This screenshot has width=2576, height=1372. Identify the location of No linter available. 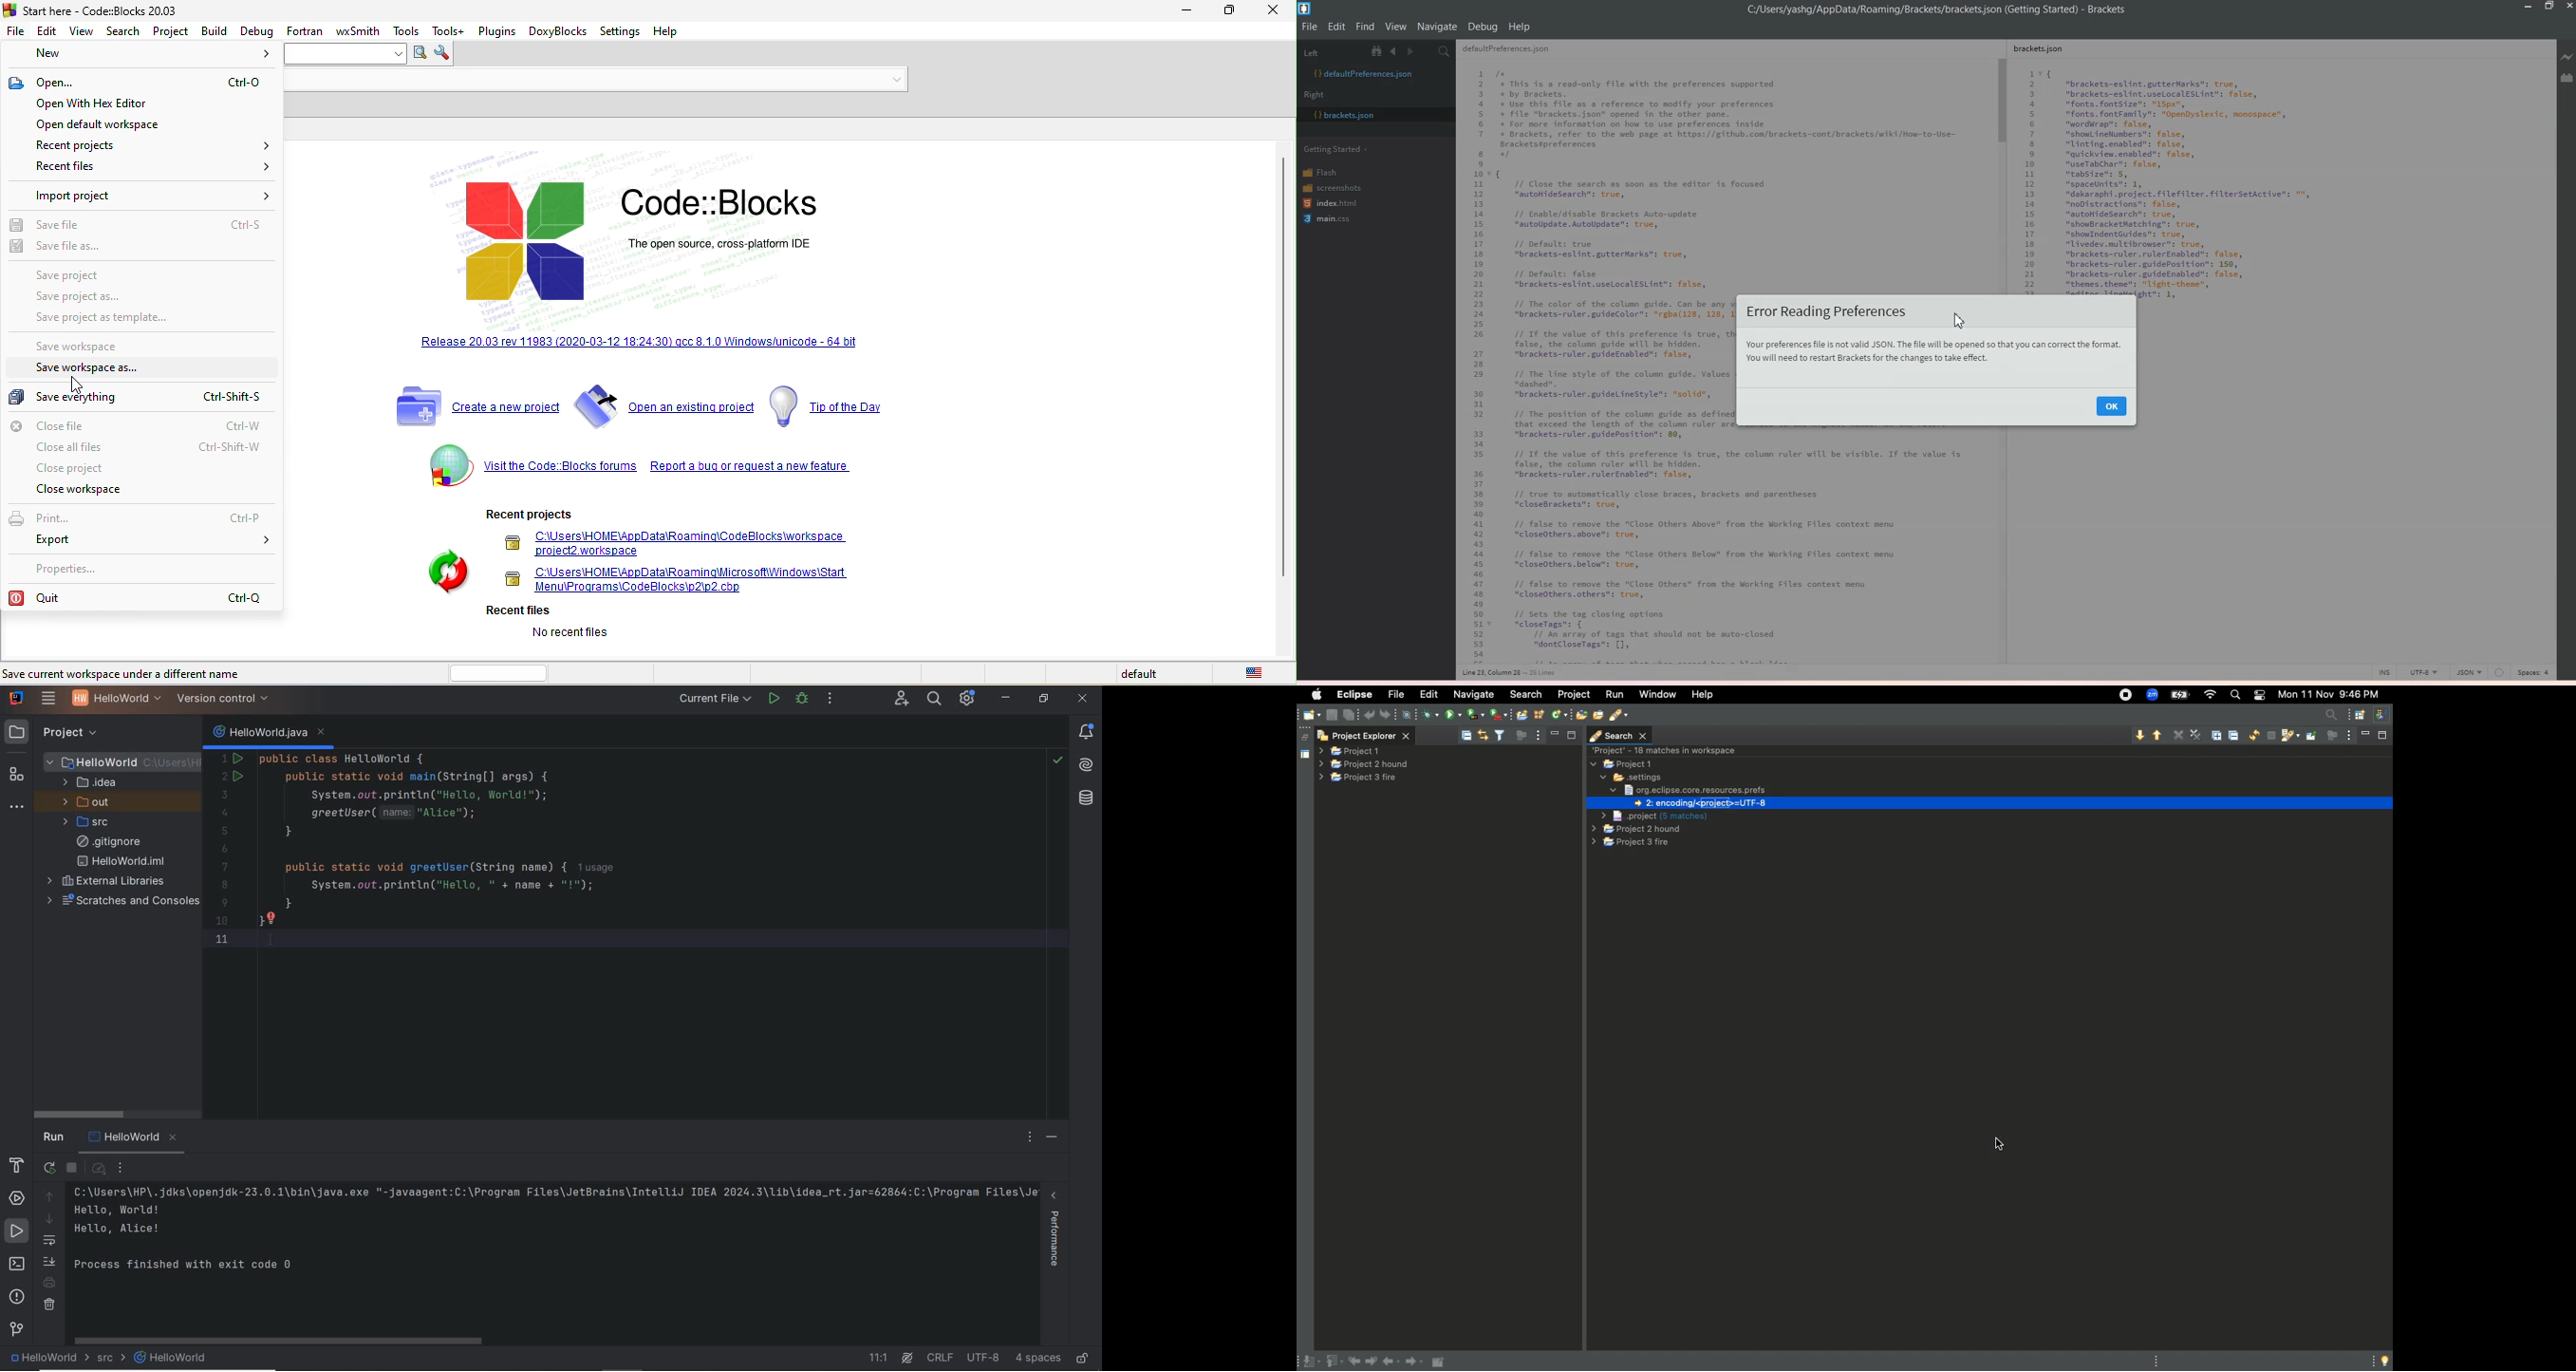
(2499, 673).